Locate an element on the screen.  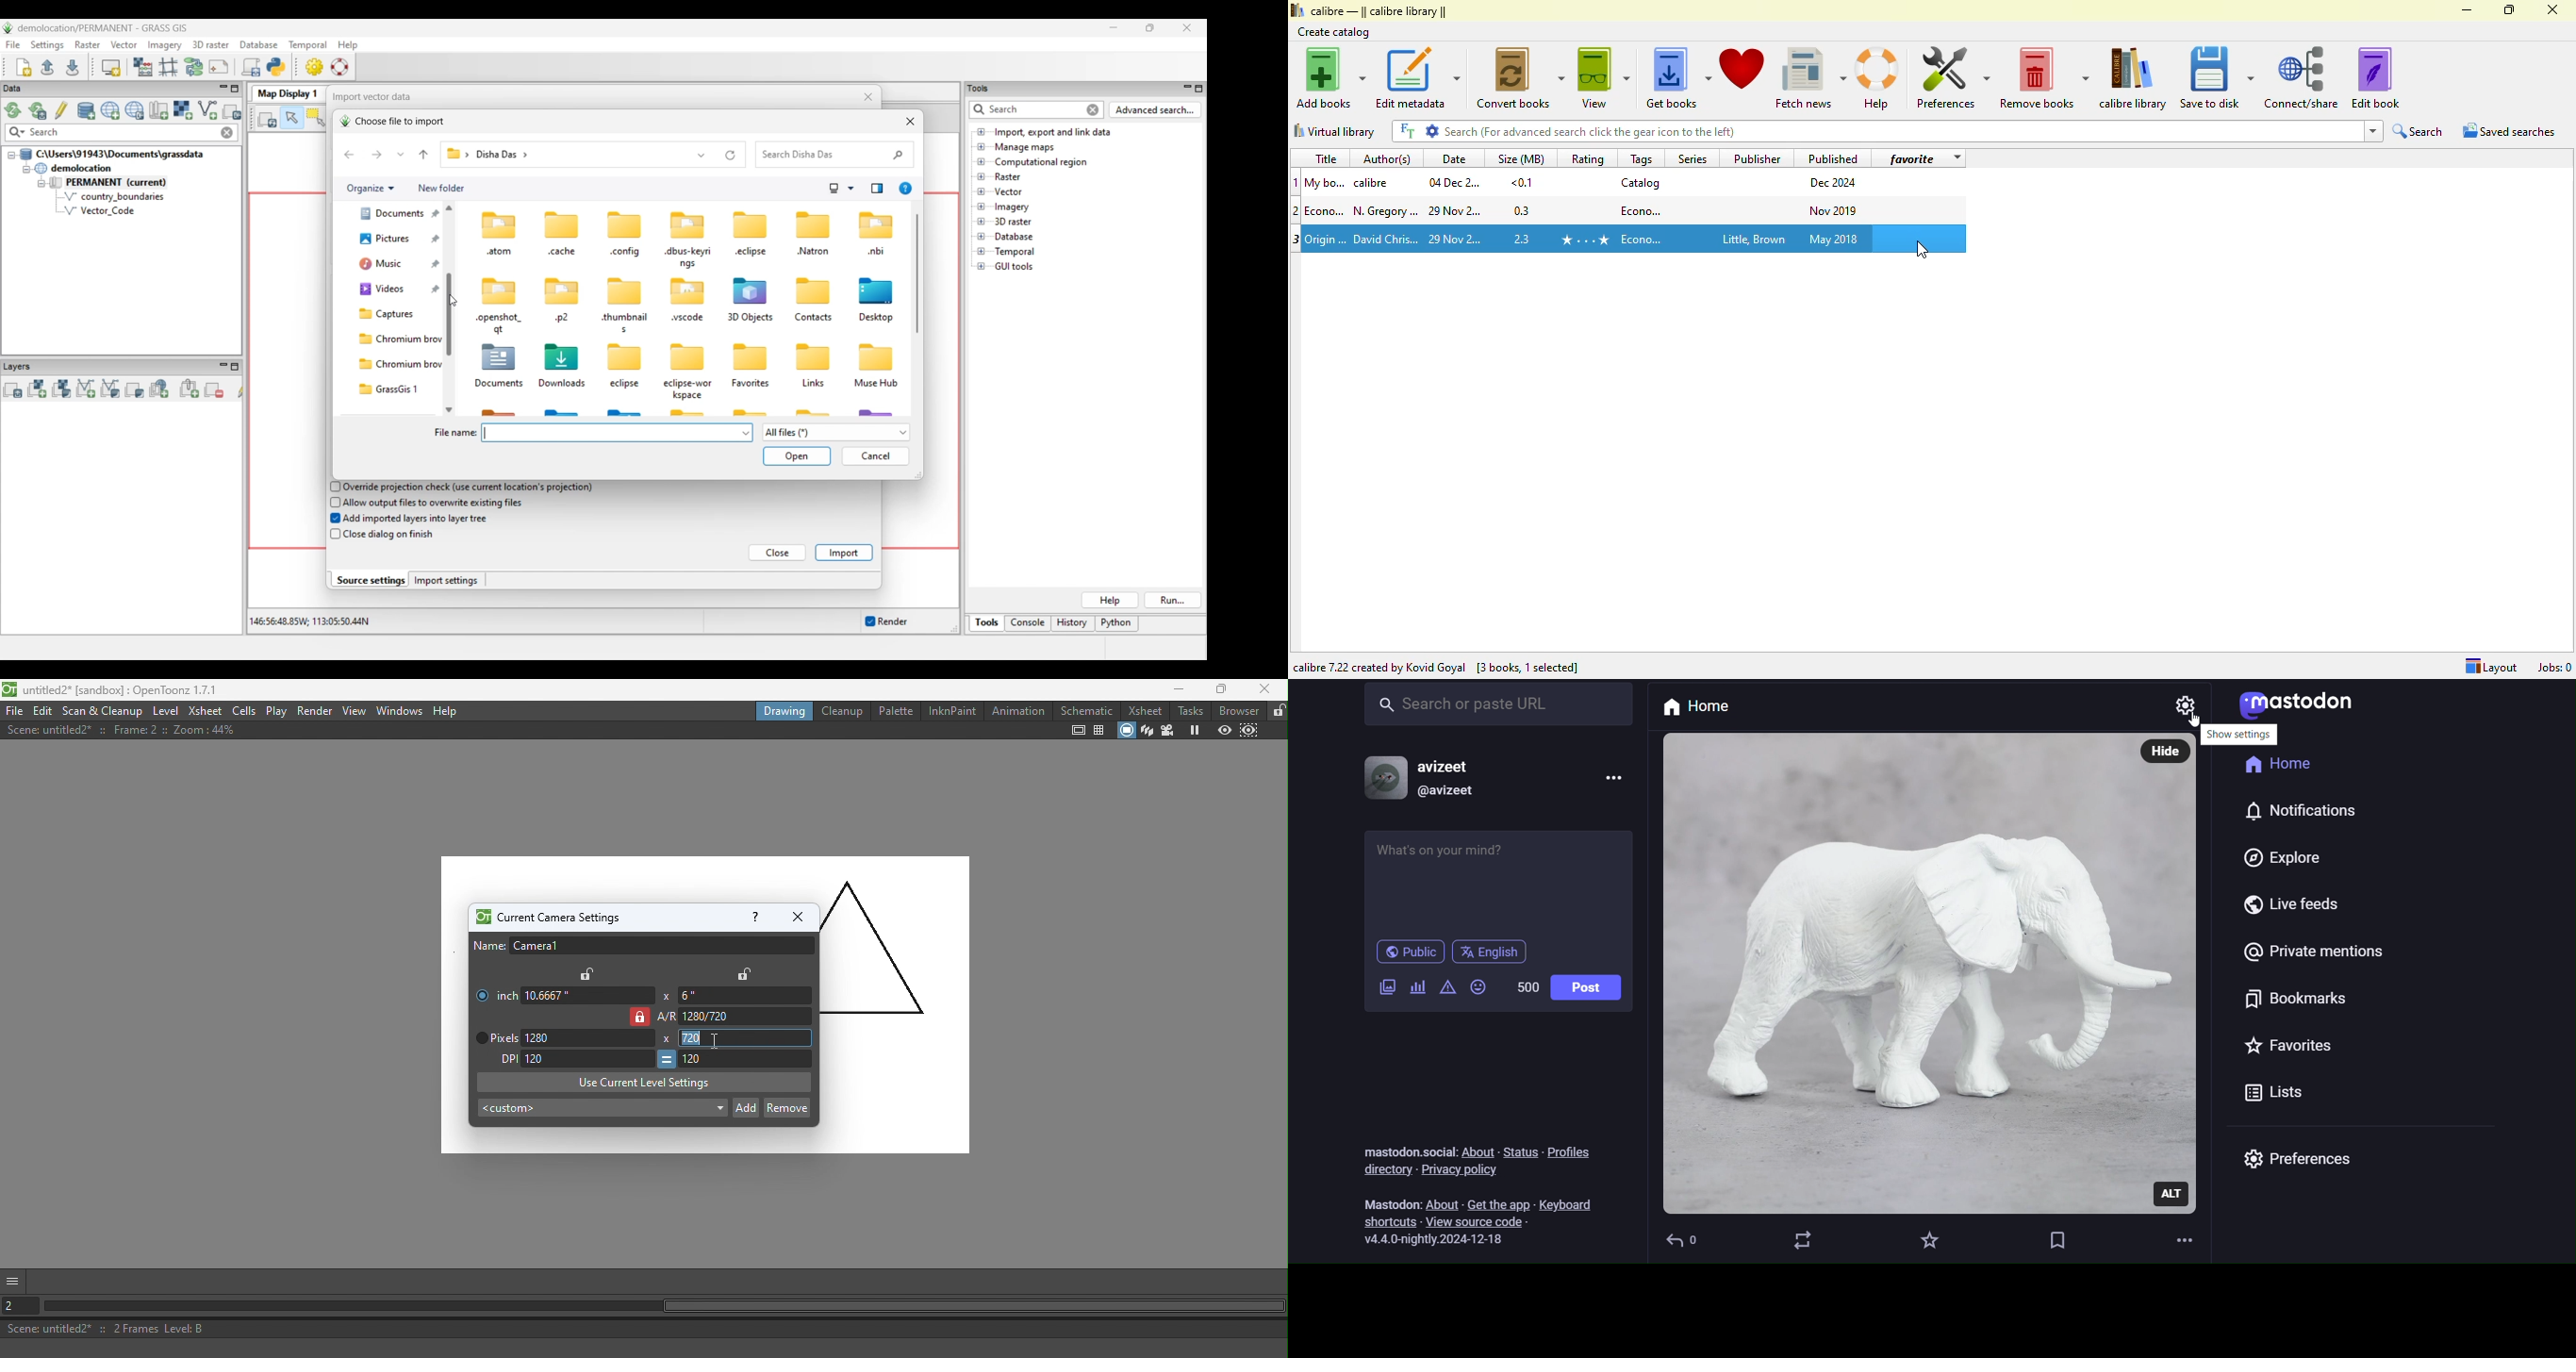
v4.4.0-nightly.2024-12-18 is located at coordinates (1441, 1240).